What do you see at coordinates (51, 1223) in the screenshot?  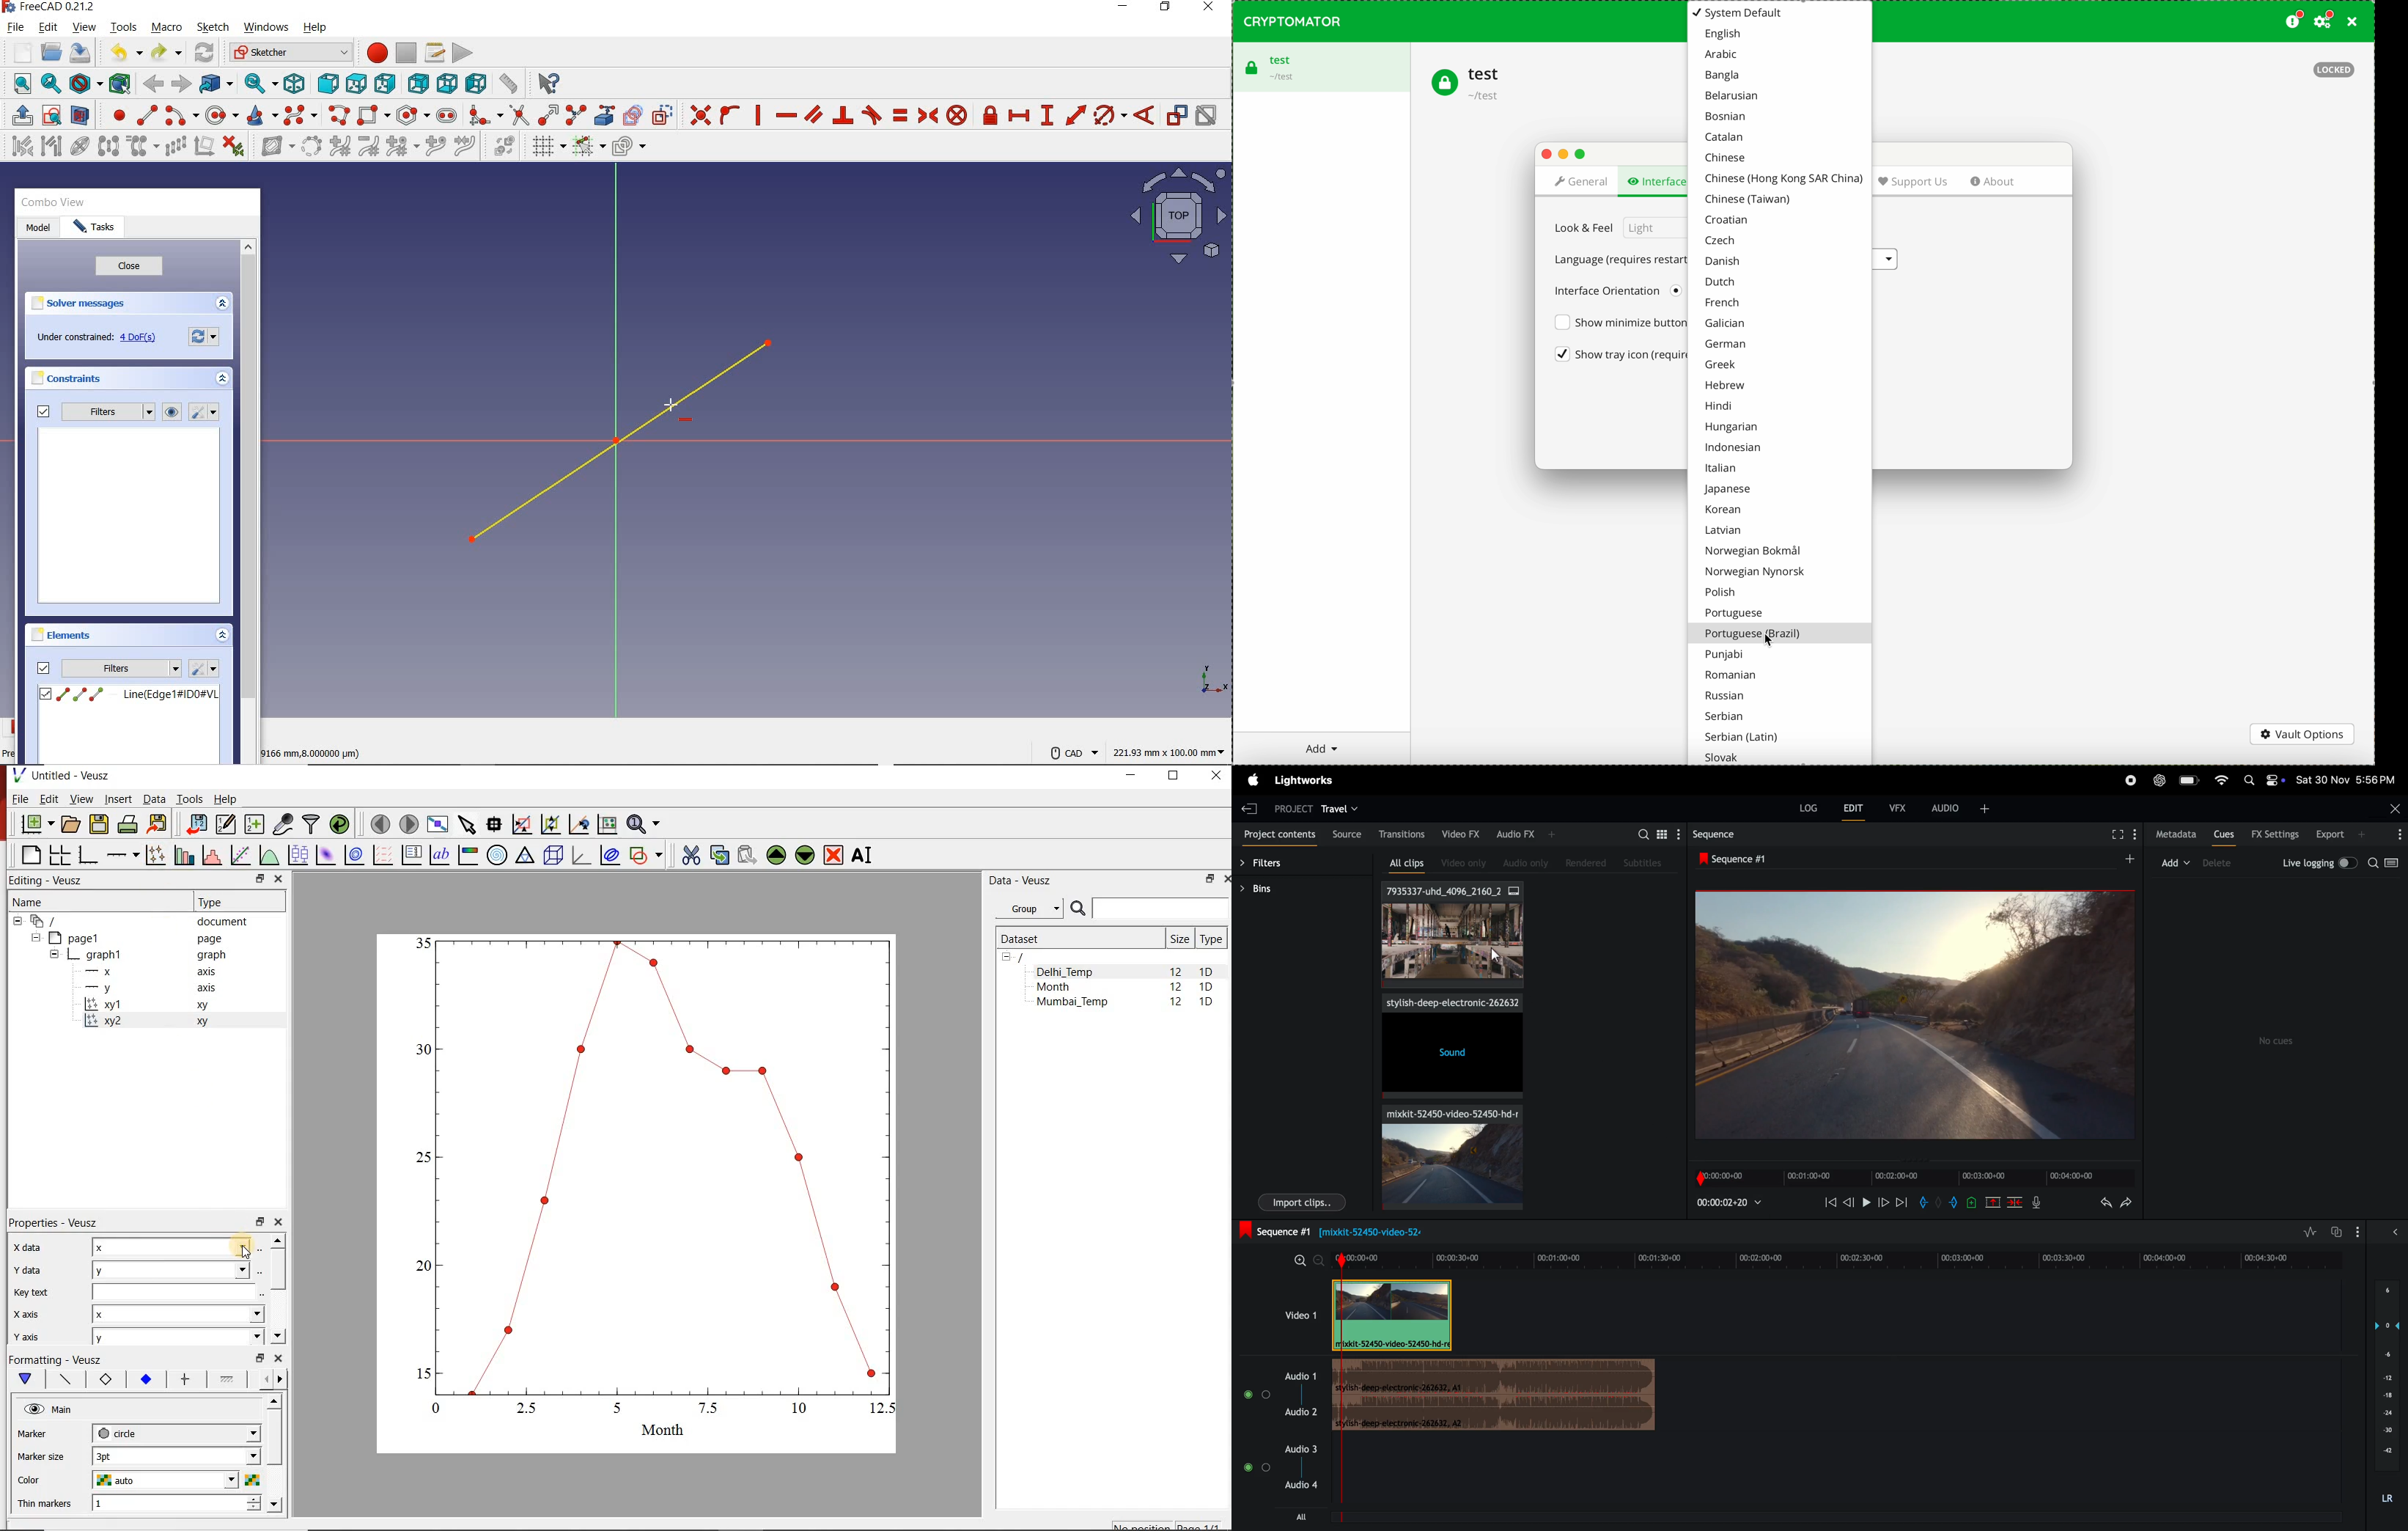 I see `Properties - Veusz` at bounding box center [51, 1223].